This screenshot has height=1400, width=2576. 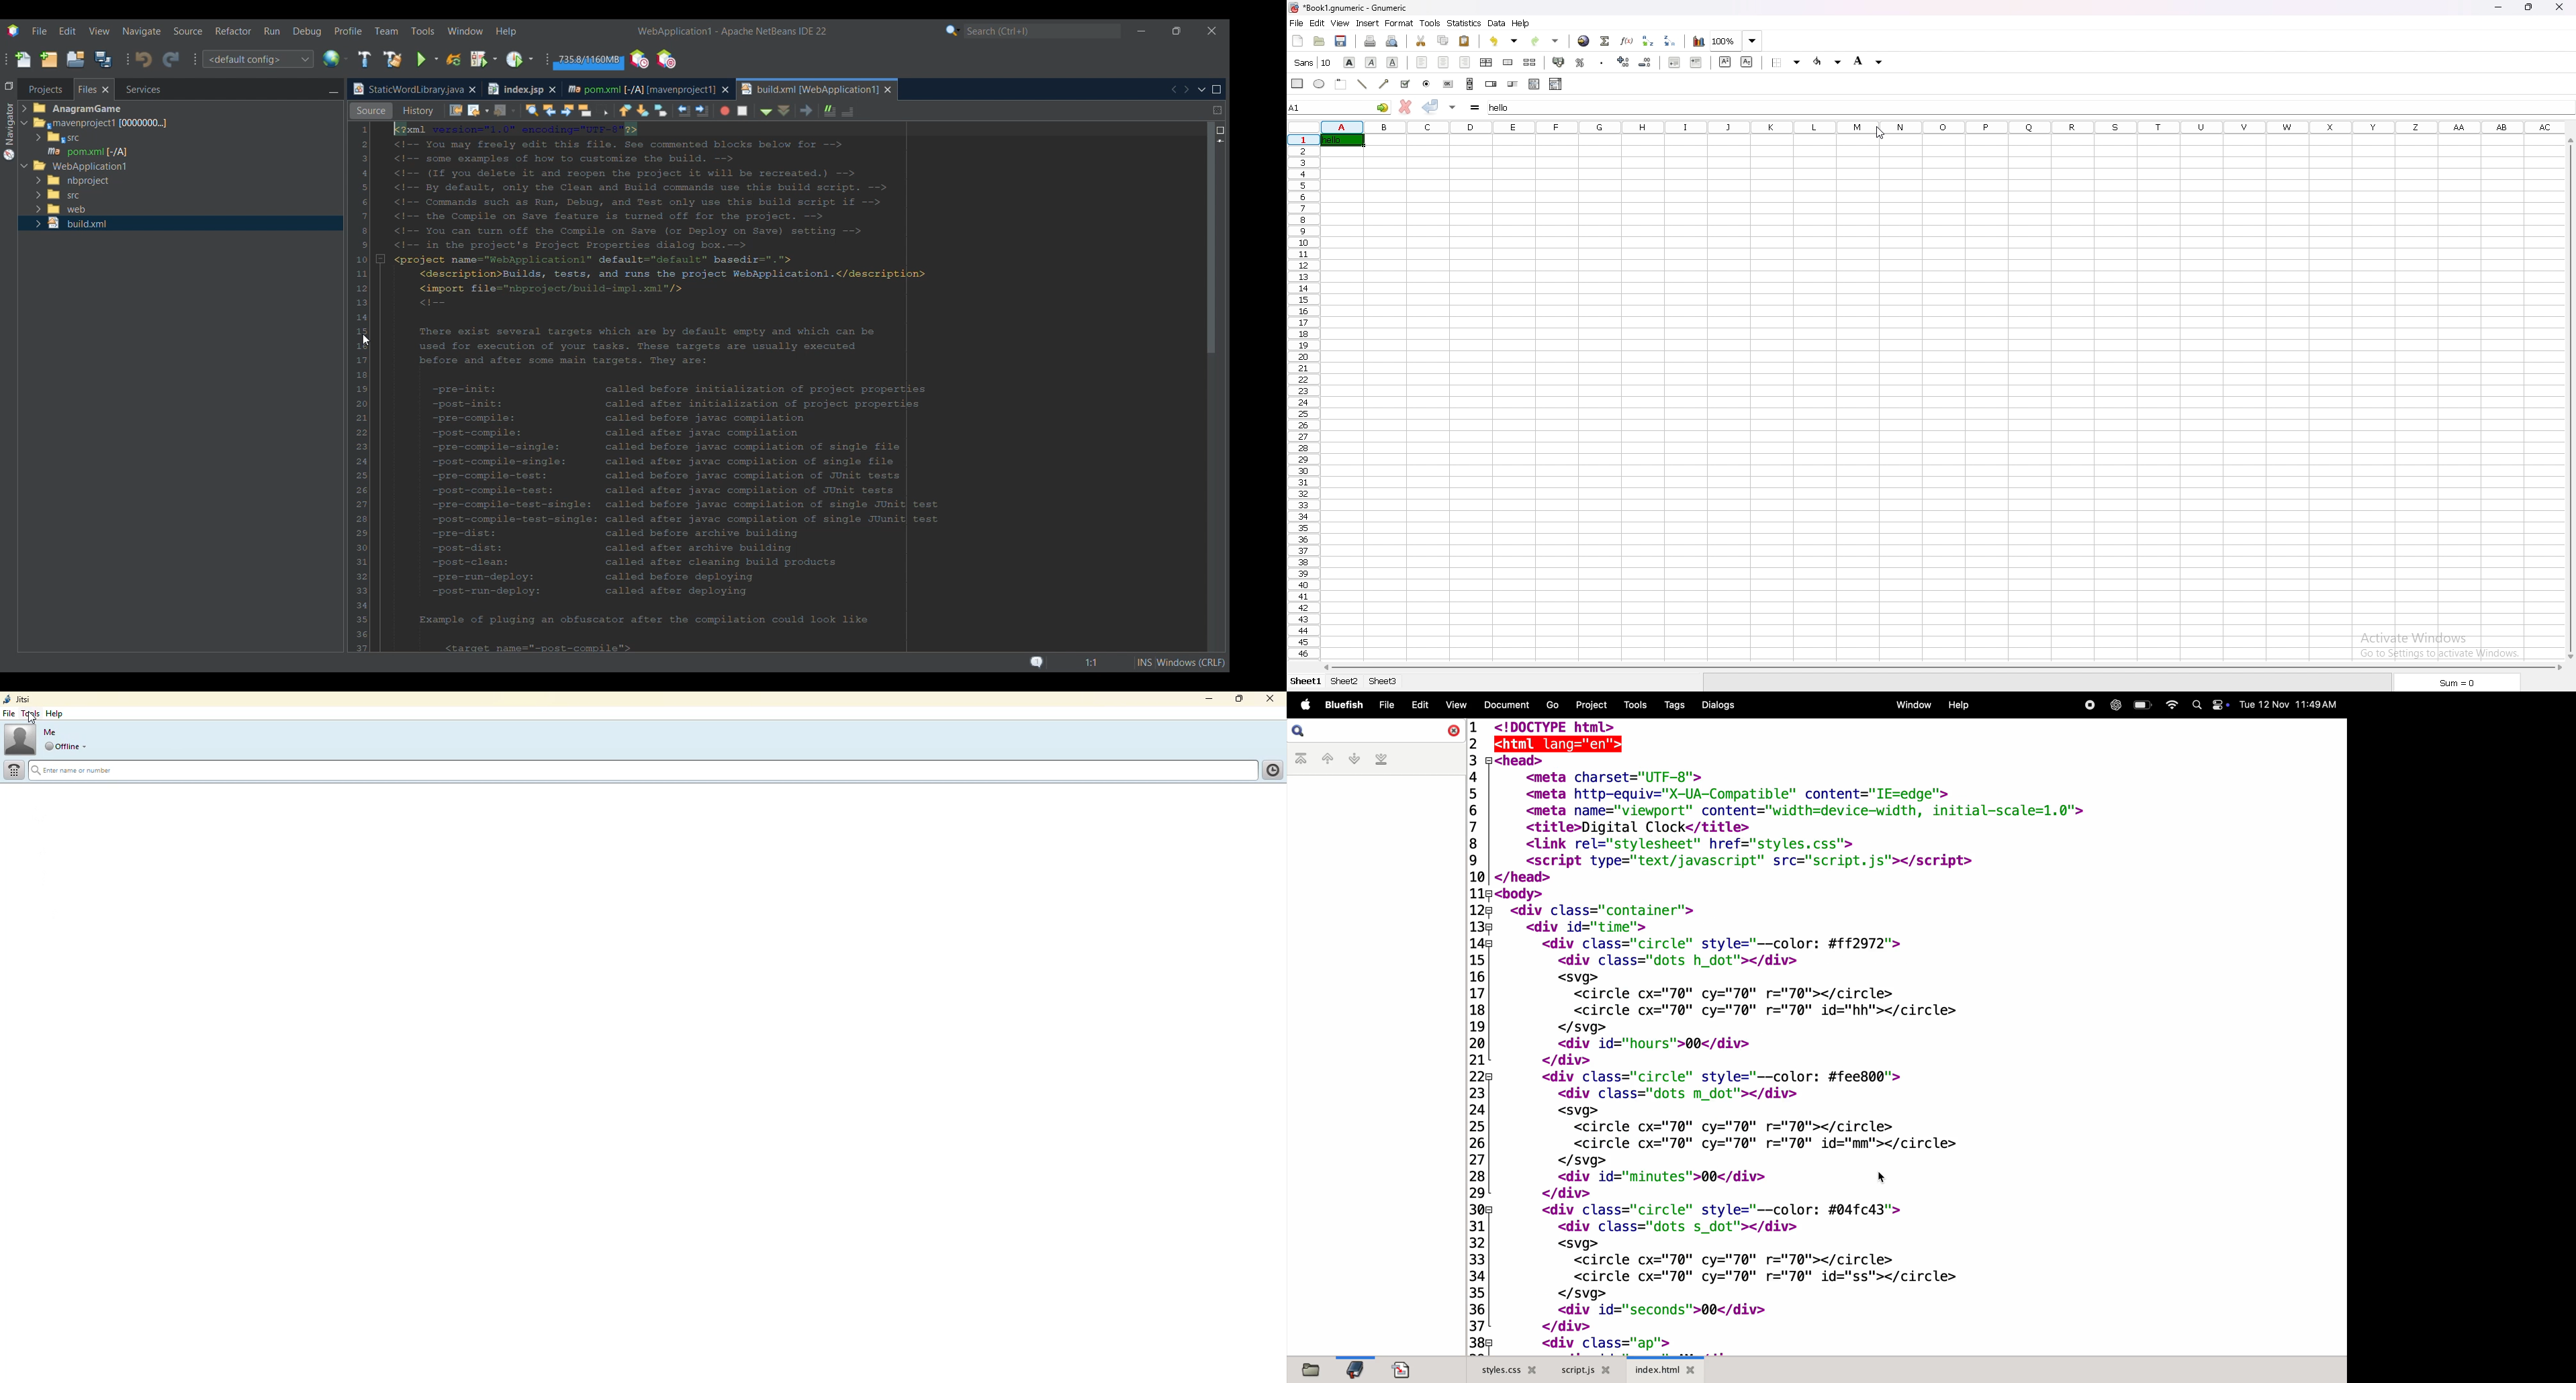 What do you see at coordinates (1883, 1179) in the screenshot?
I see `cursor` at bounding box center [1883, 1179].